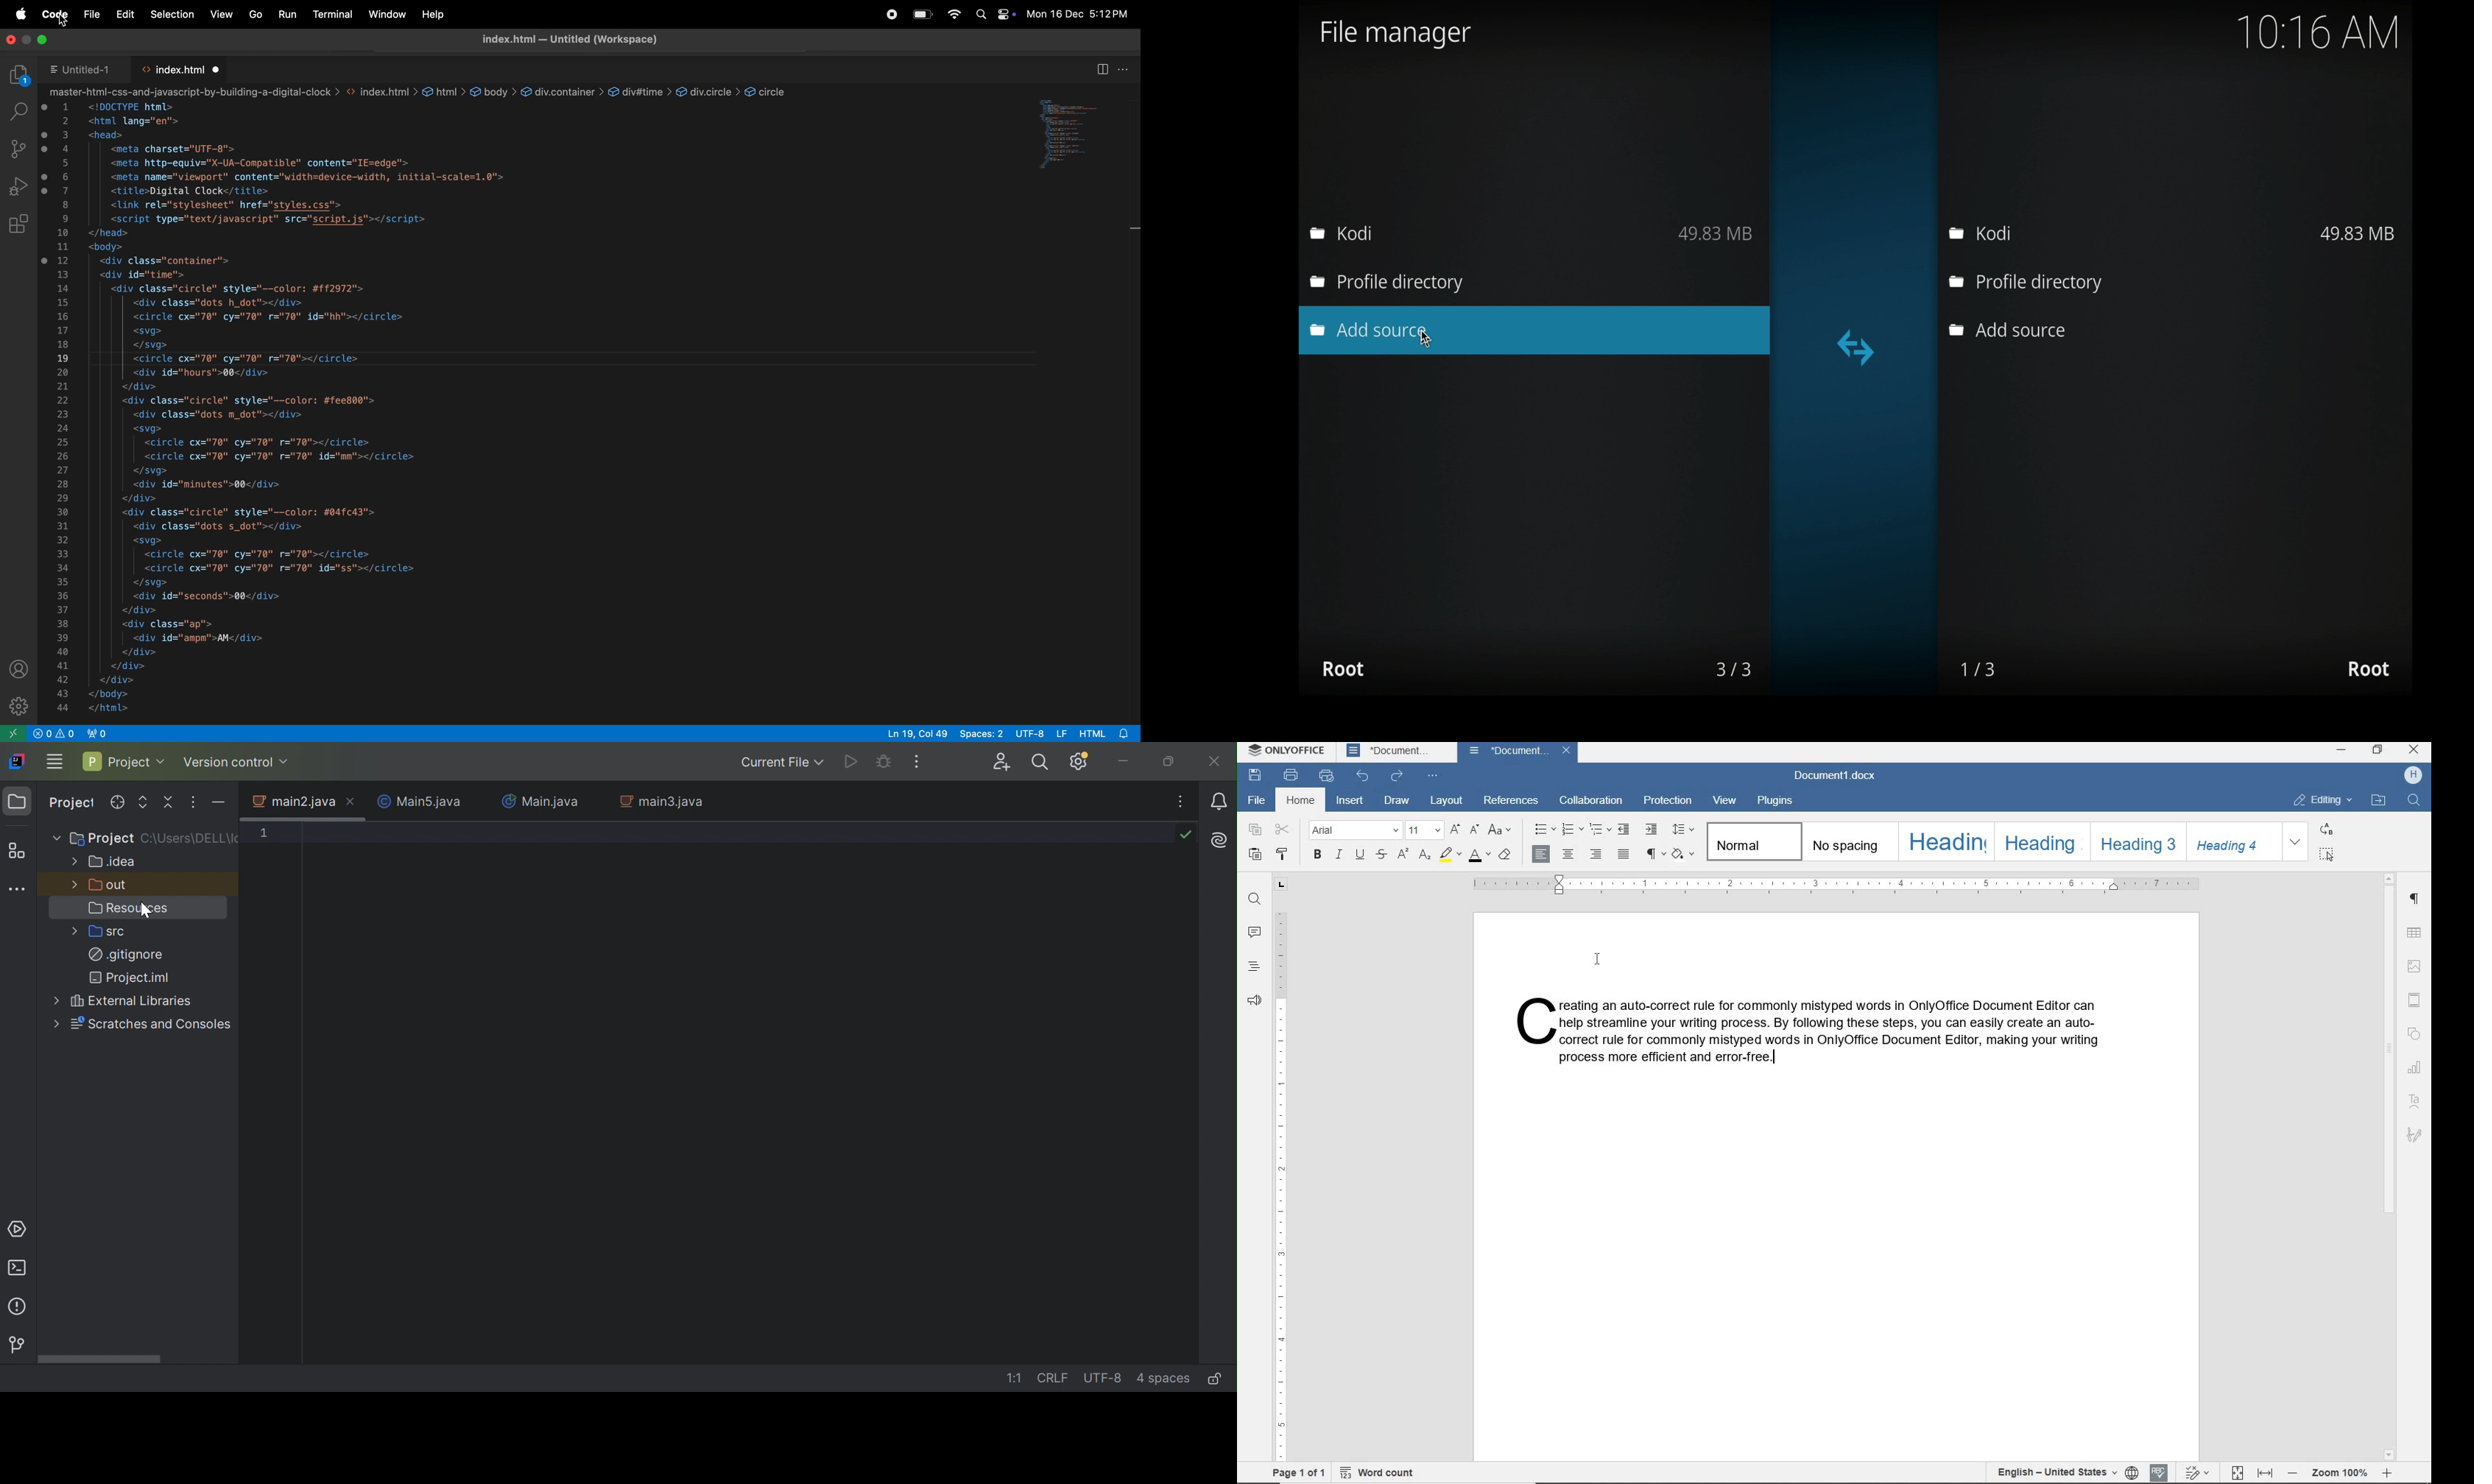 The height and width of the screenshot is (1484, 2492). Describe the element at coordinates (131, 909) in the screenshot. I see `Resources` at that location.